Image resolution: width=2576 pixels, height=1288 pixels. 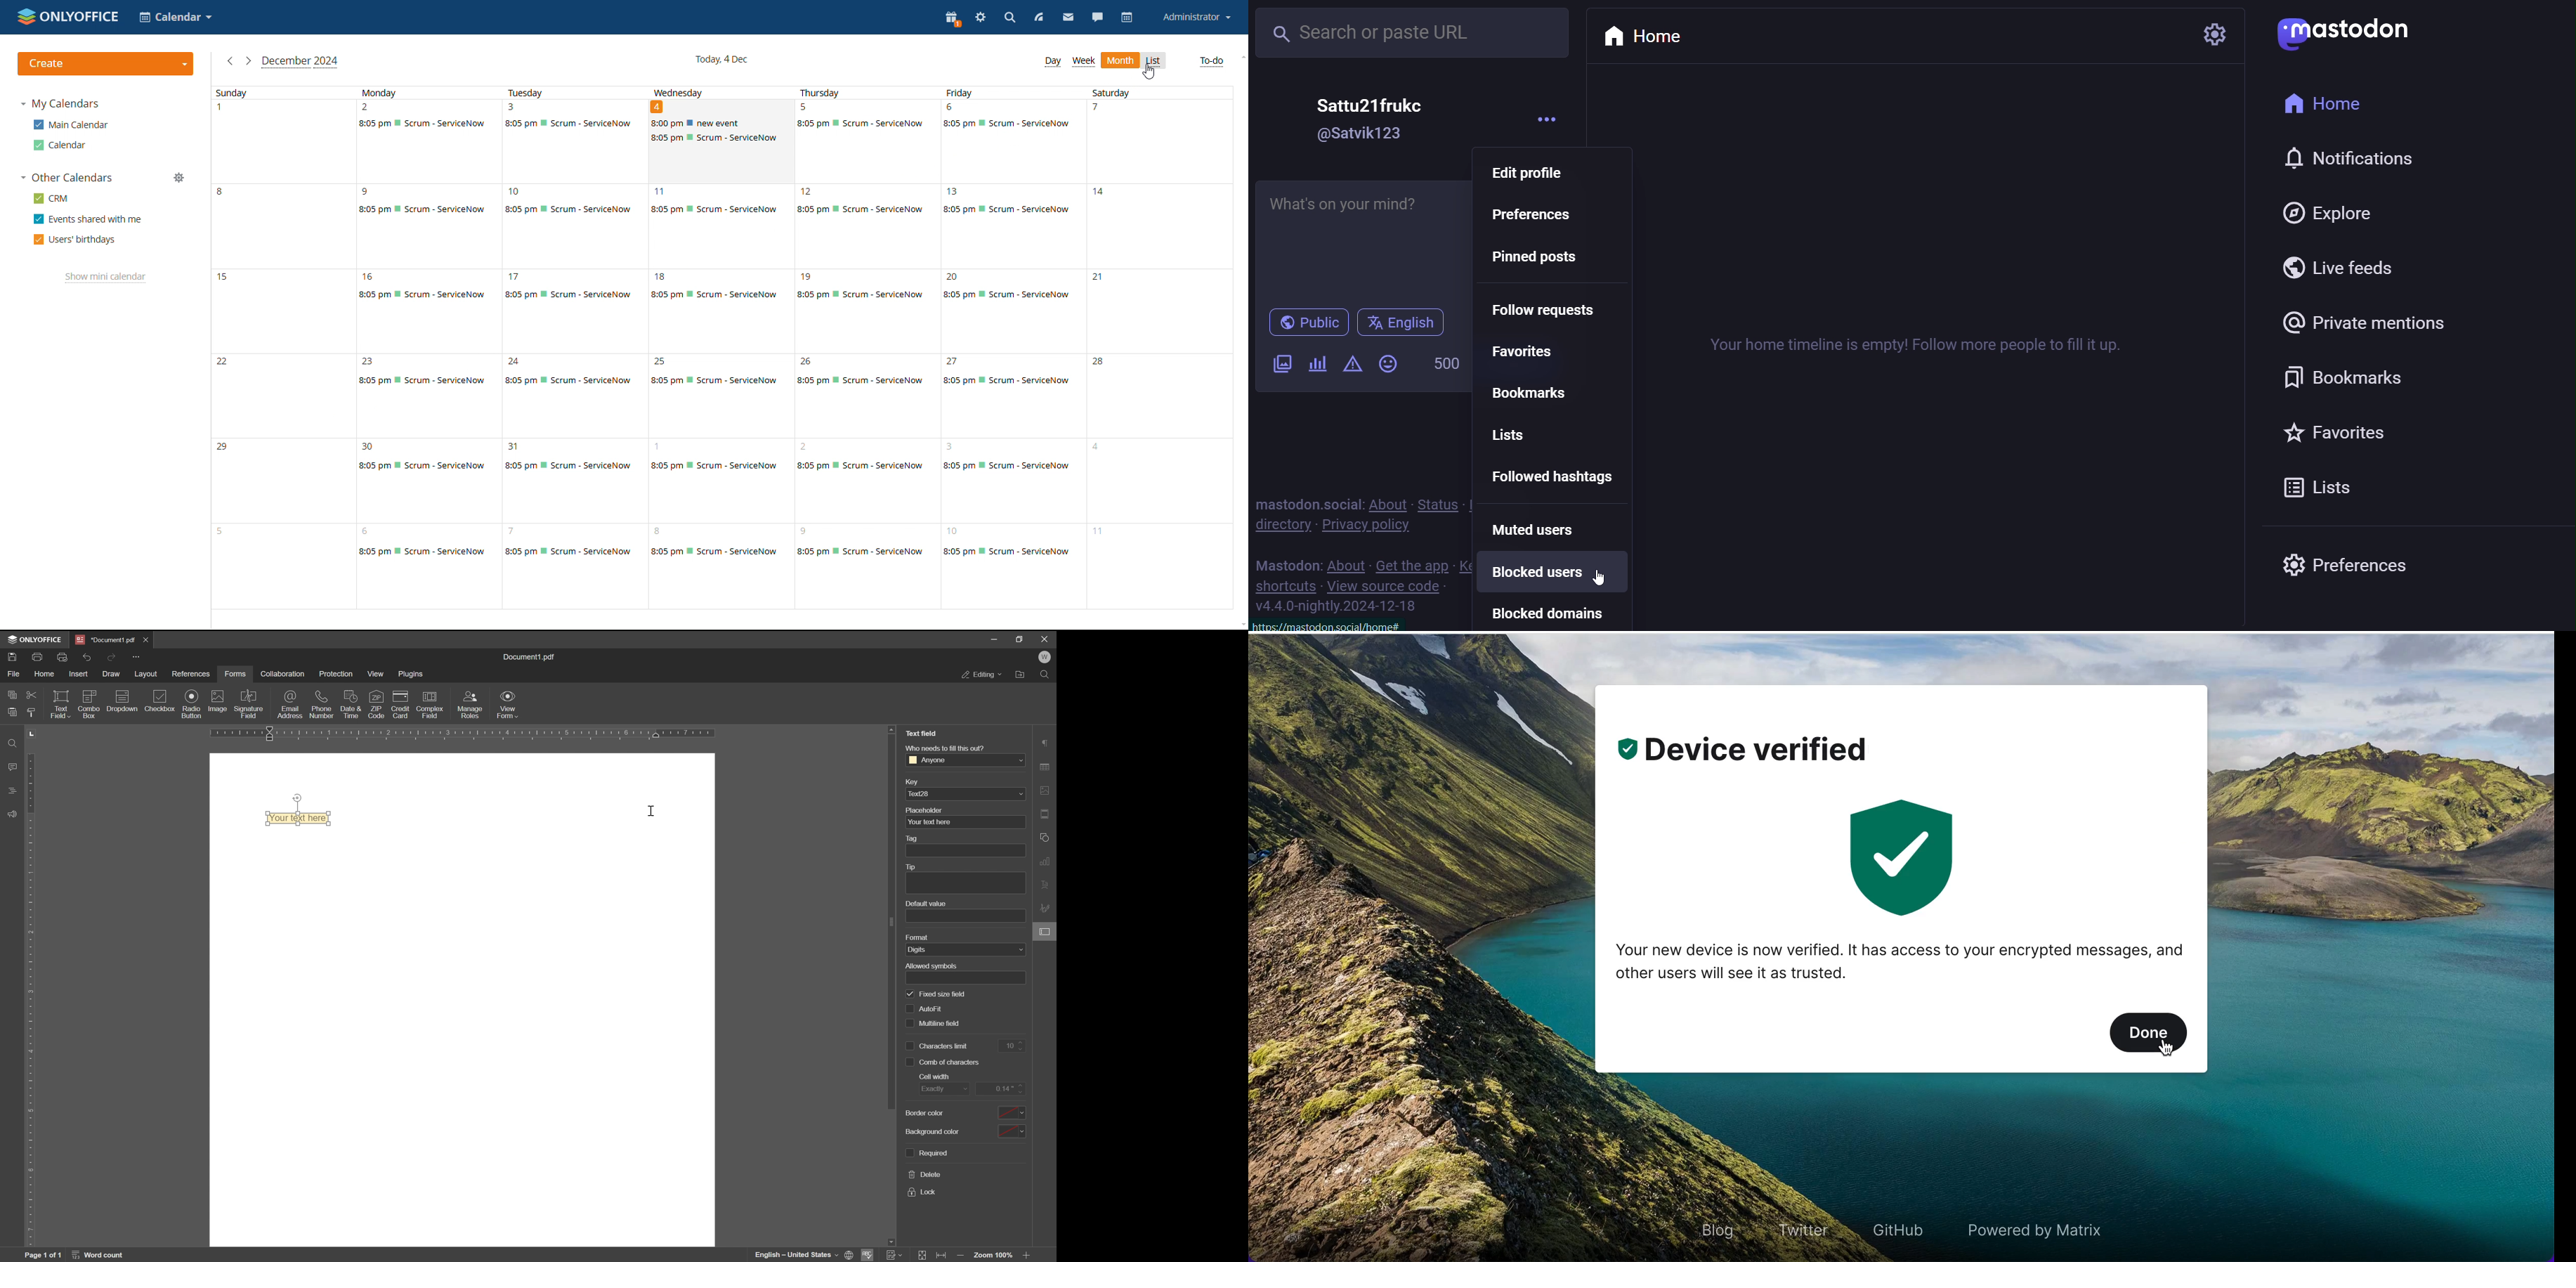 What do you see at coordinates (1127, 18) in the screenshot?
I see `calendar` at bounding box center [1127, 18].